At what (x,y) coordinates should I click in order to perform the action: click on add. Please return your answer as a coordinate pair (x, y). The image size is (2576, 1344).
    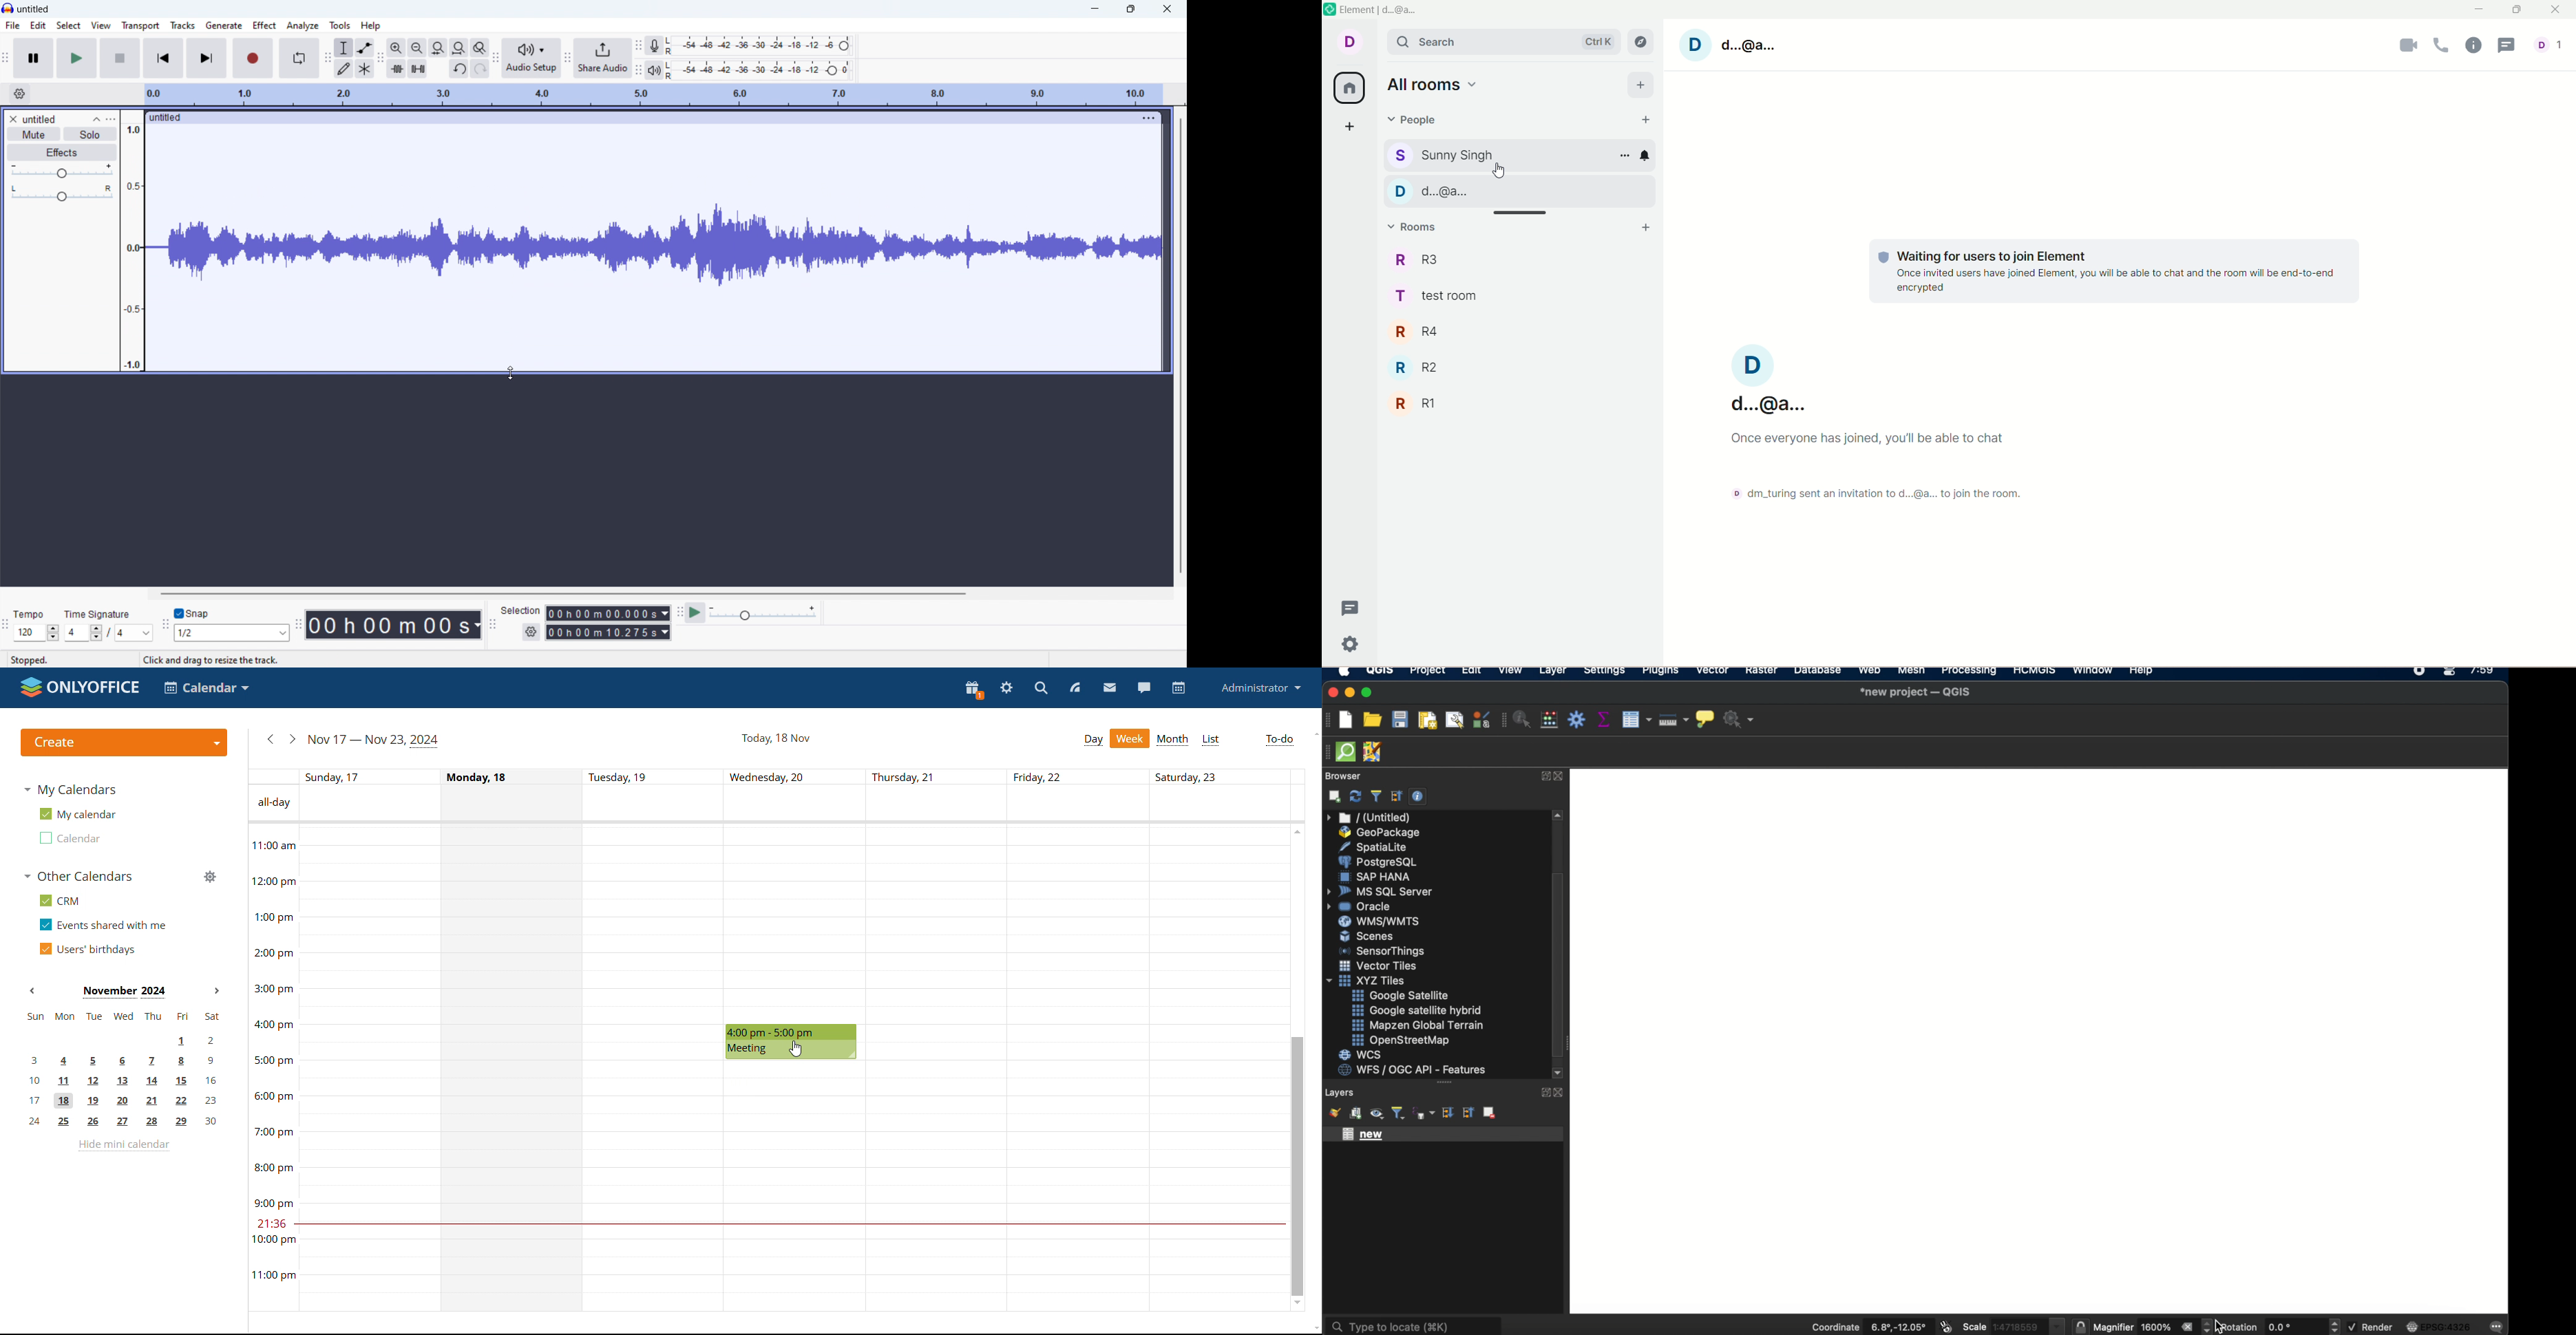
    Looking at the image, I should click on (1644, 229).